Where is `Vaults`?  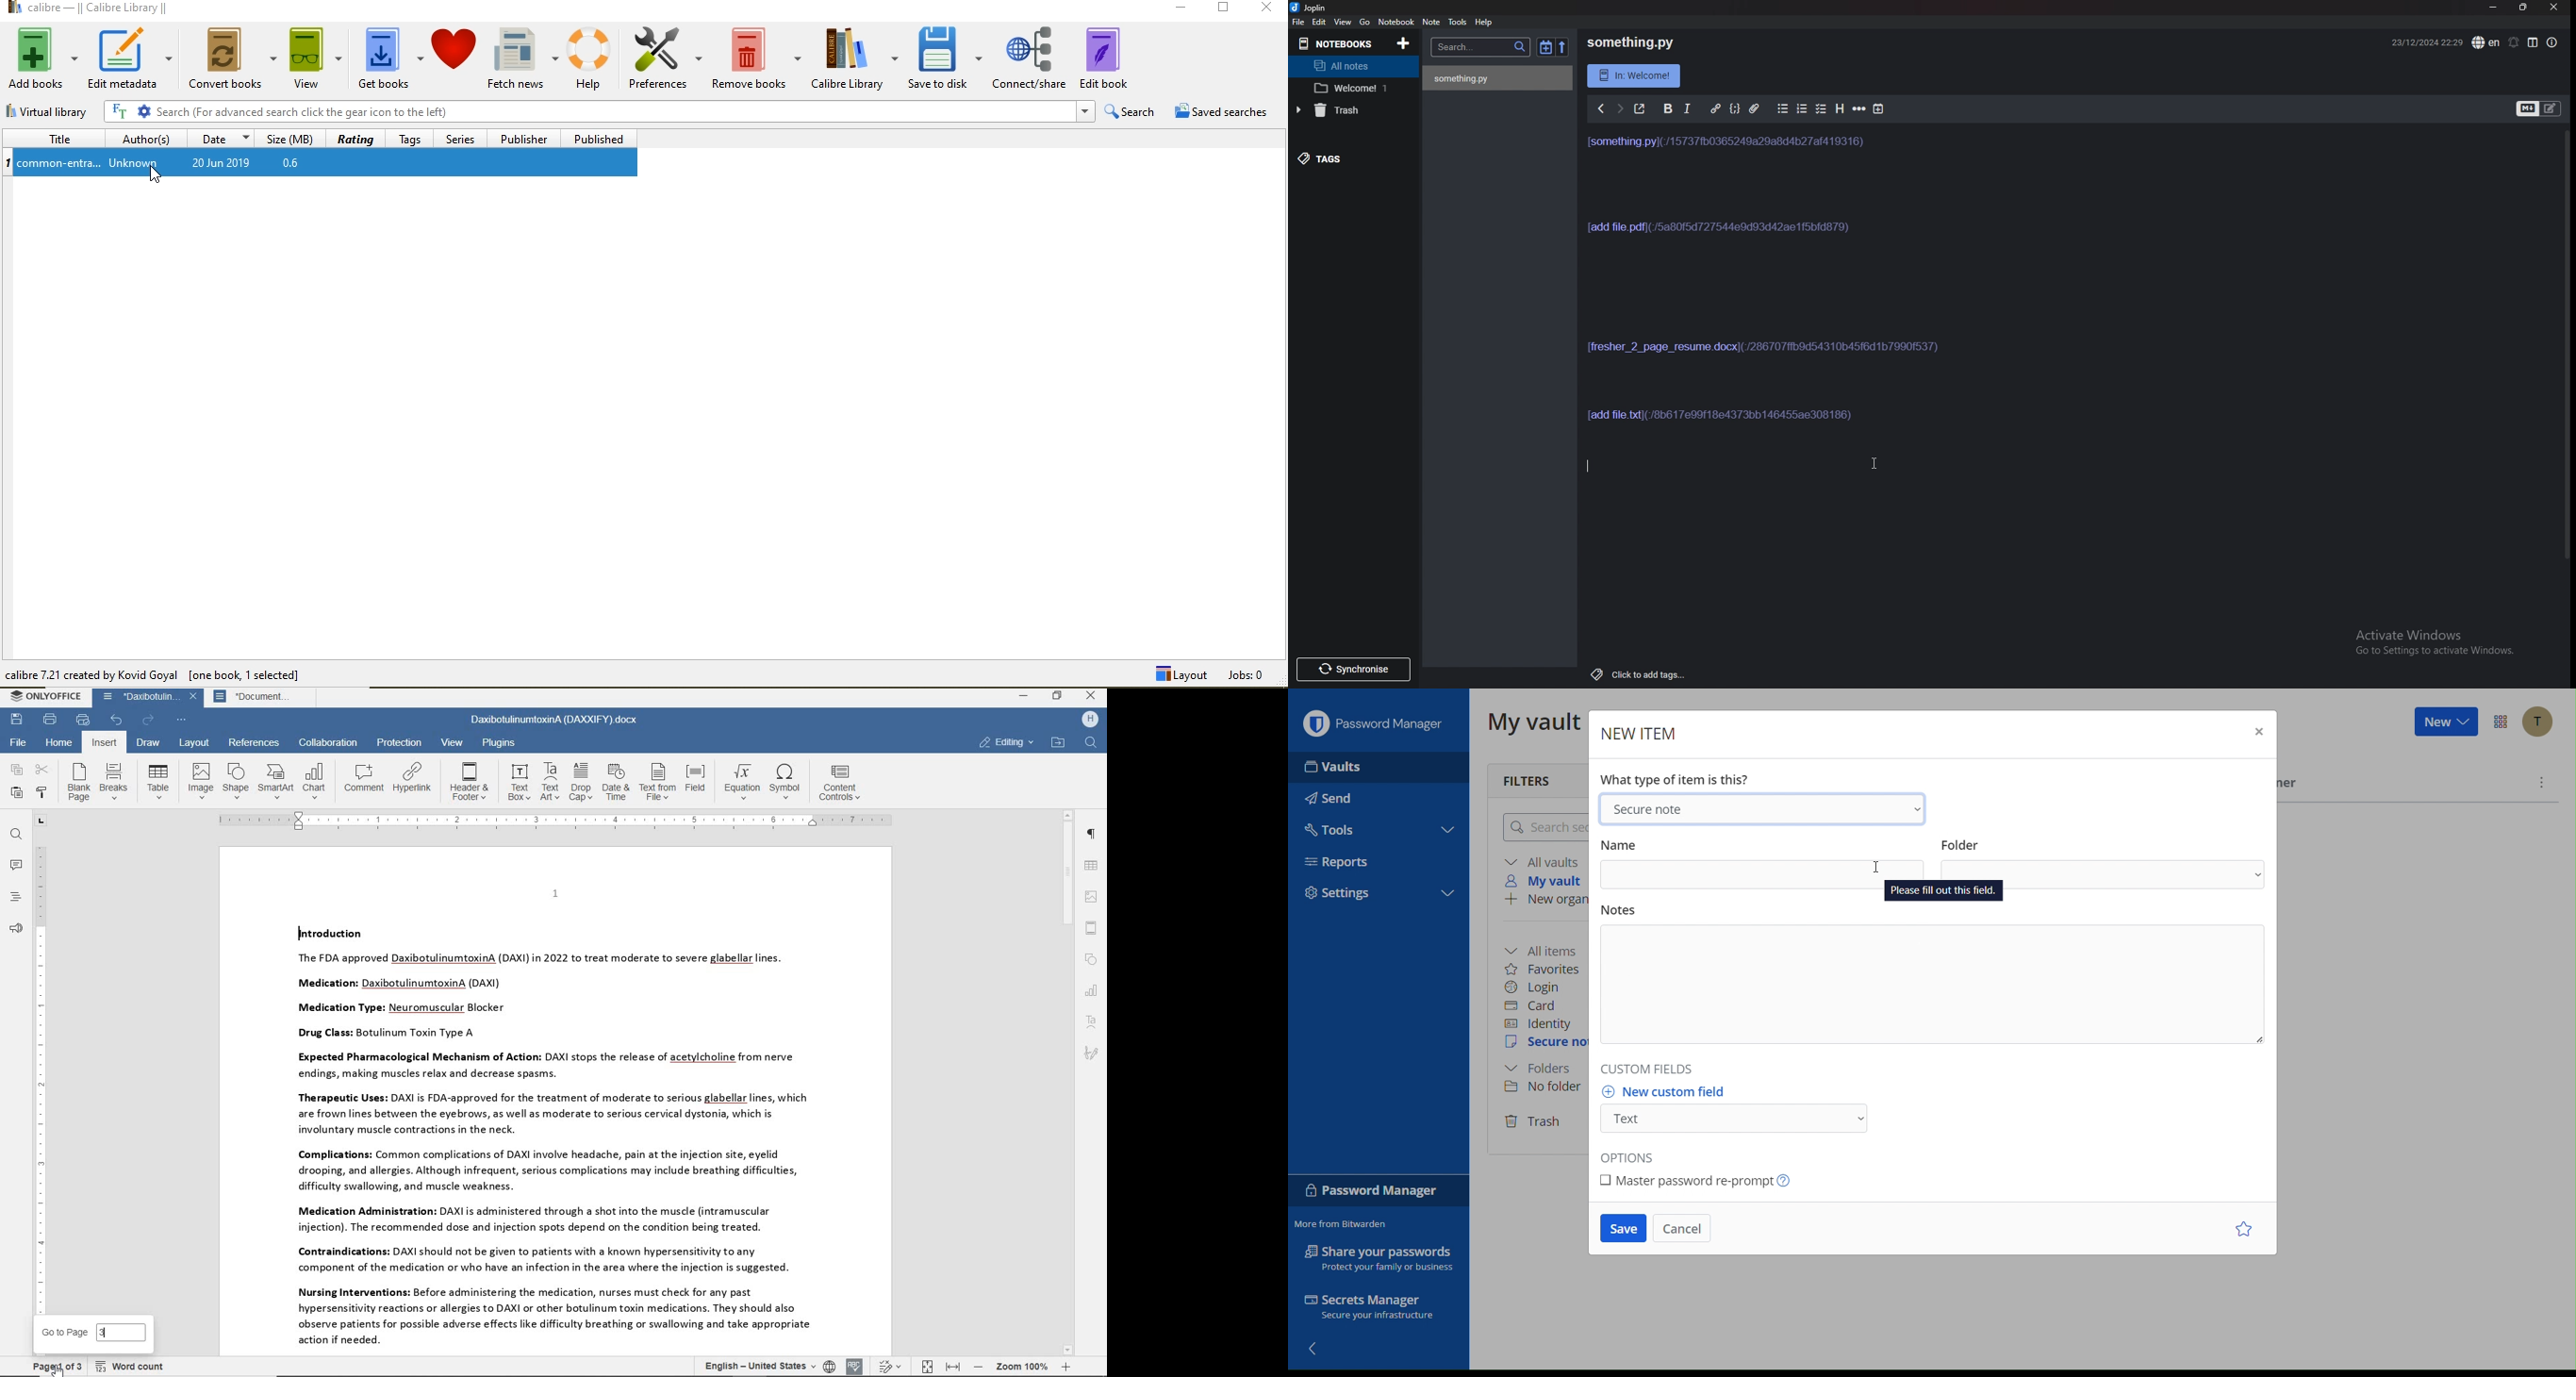 Vaults is located at coordinates (1335, 766).